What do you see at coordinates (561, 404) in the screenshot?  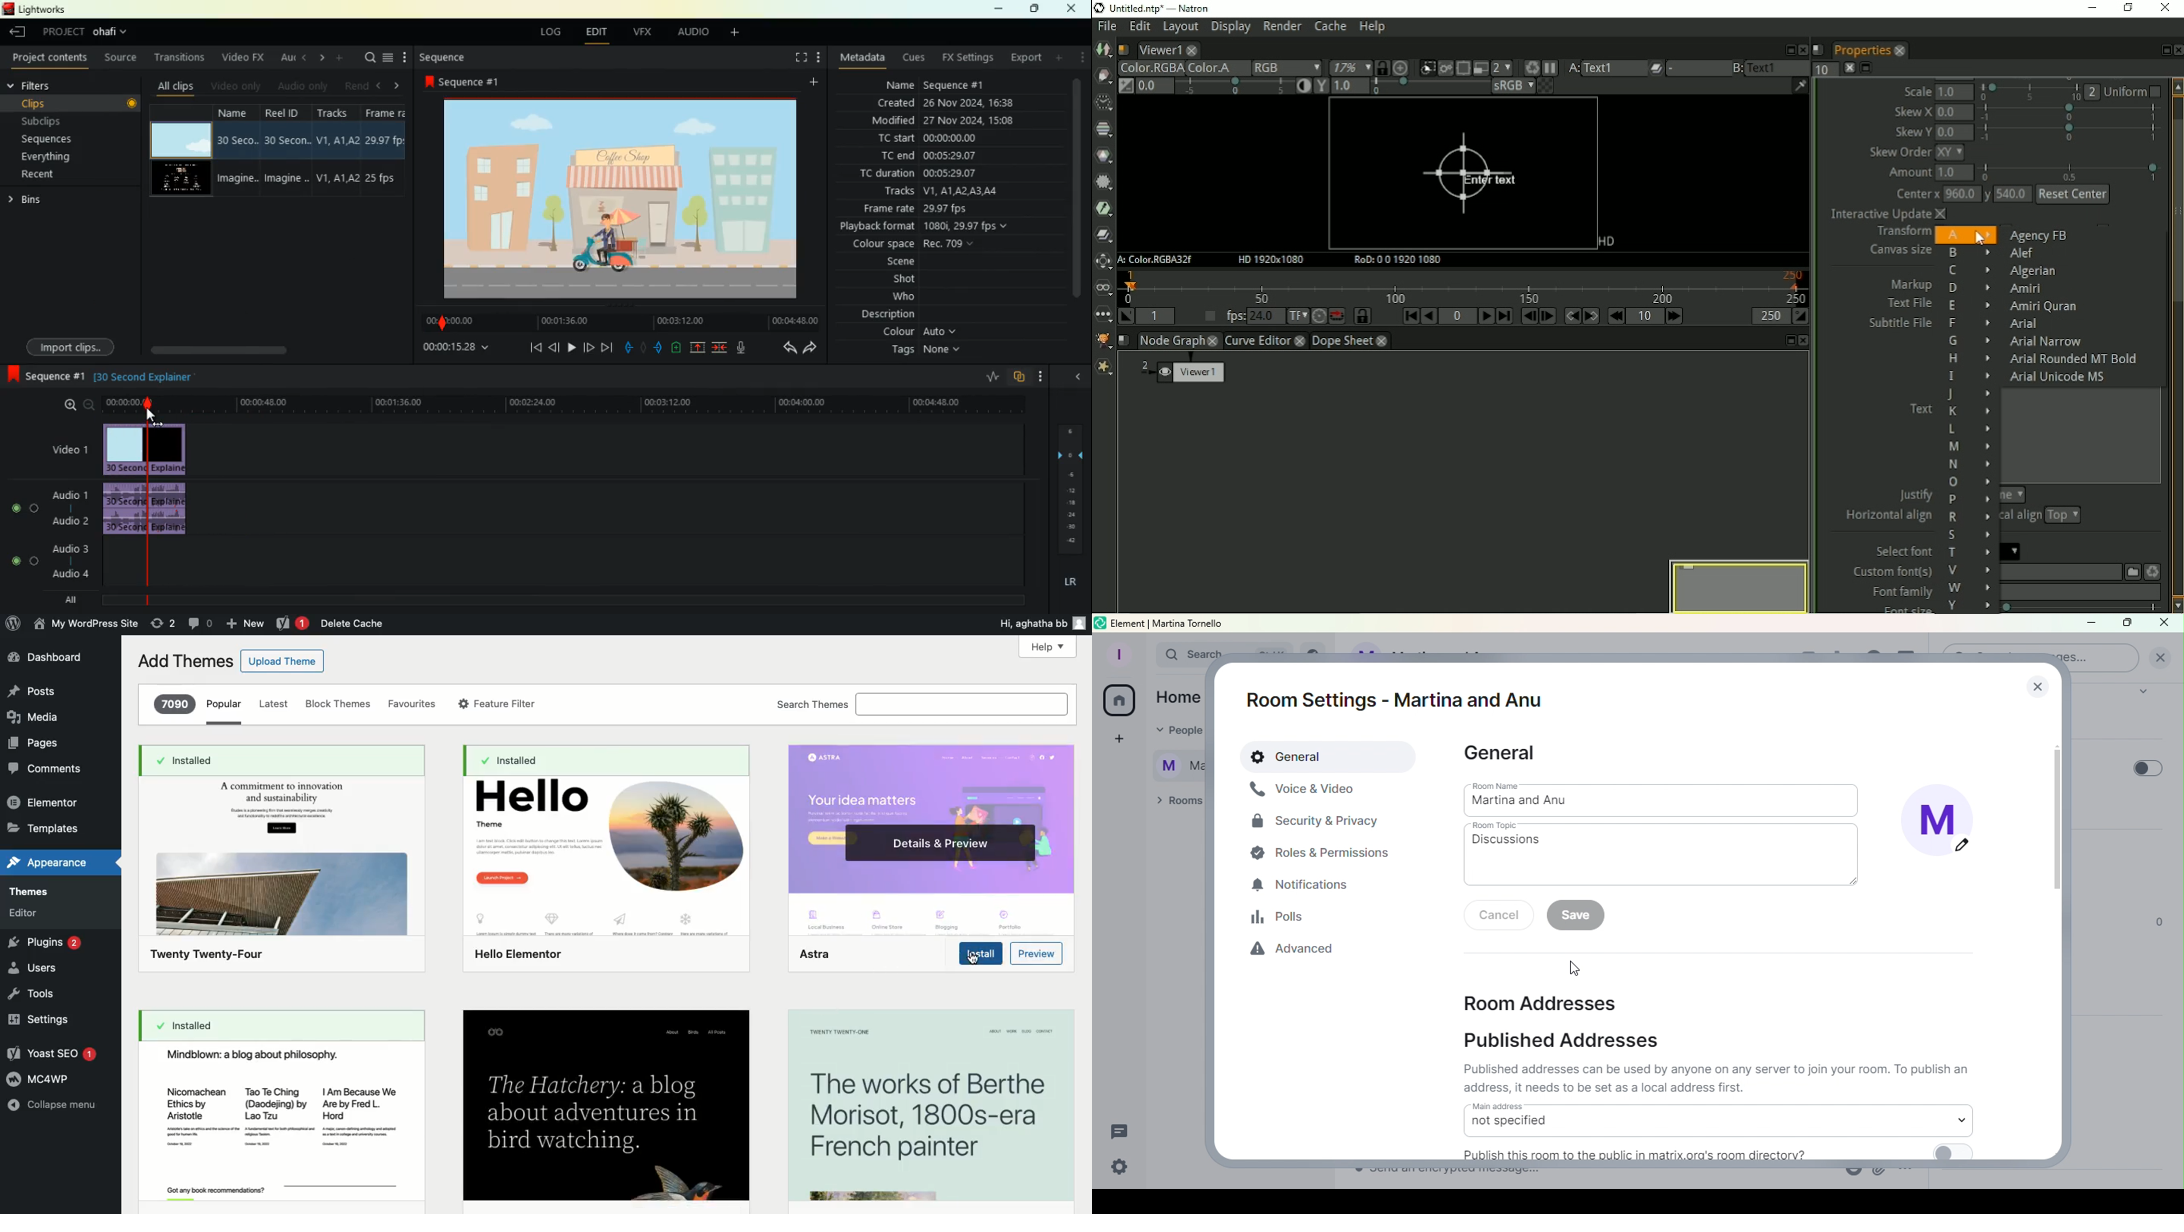 I see `timeline` at bounding box center [561, 404].